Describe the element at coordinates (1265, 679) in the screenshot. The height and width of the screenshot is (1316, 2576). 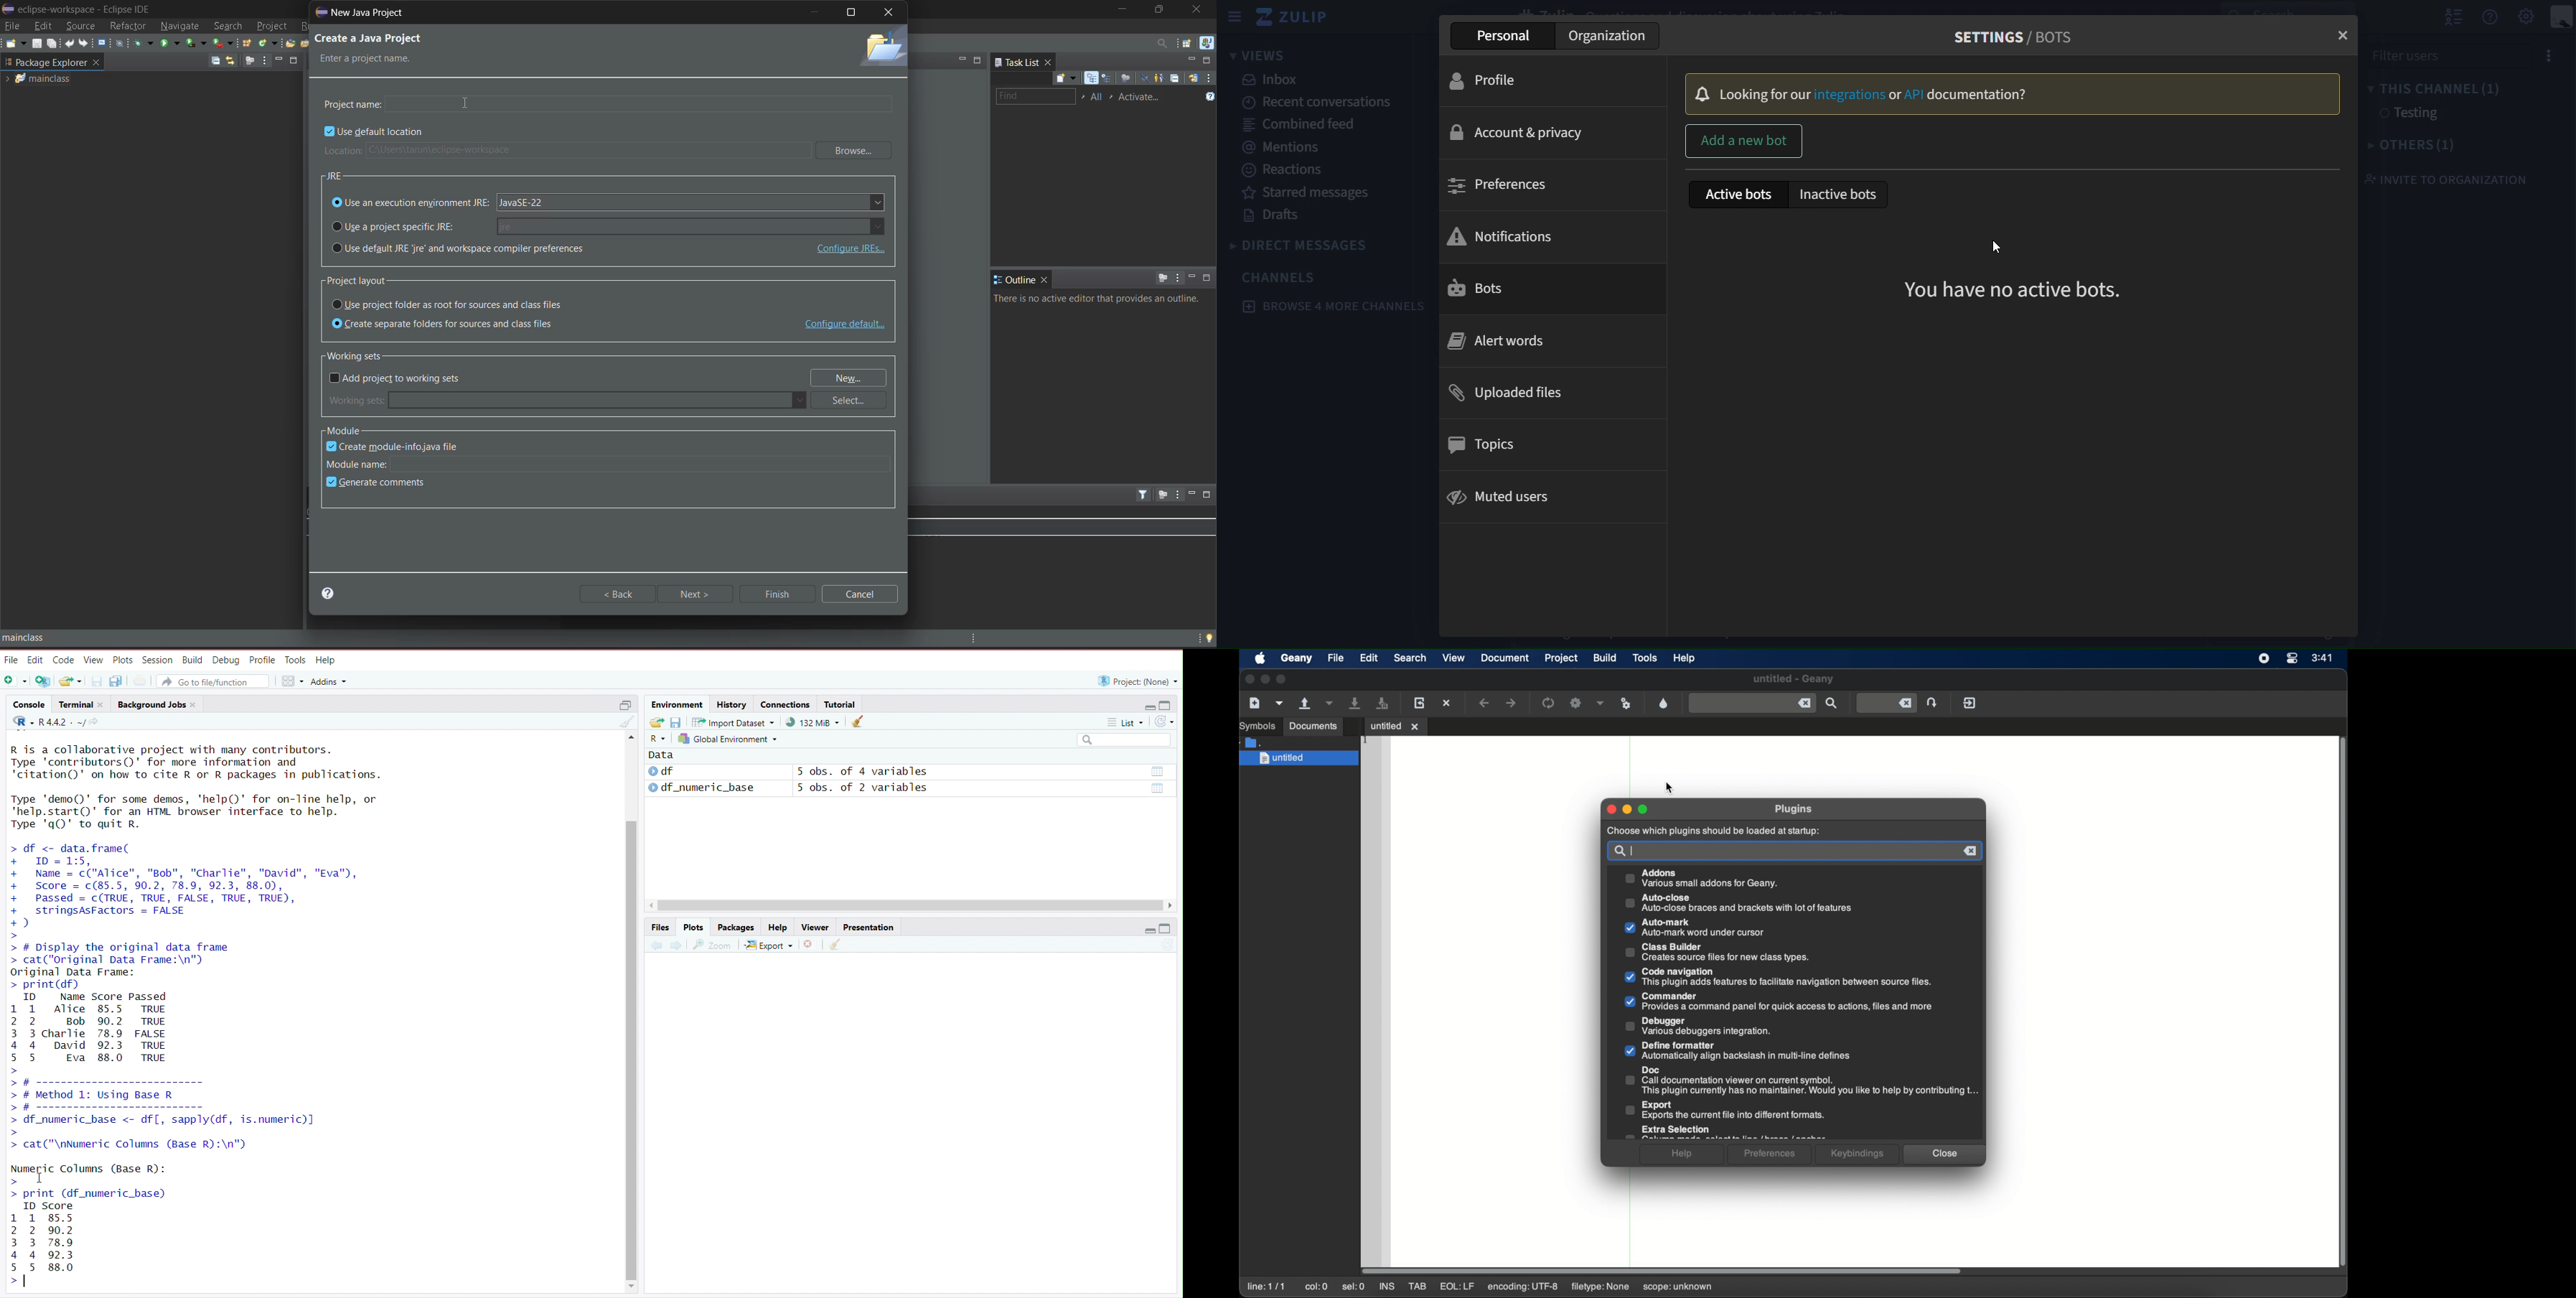
I see `minimize` at that location.